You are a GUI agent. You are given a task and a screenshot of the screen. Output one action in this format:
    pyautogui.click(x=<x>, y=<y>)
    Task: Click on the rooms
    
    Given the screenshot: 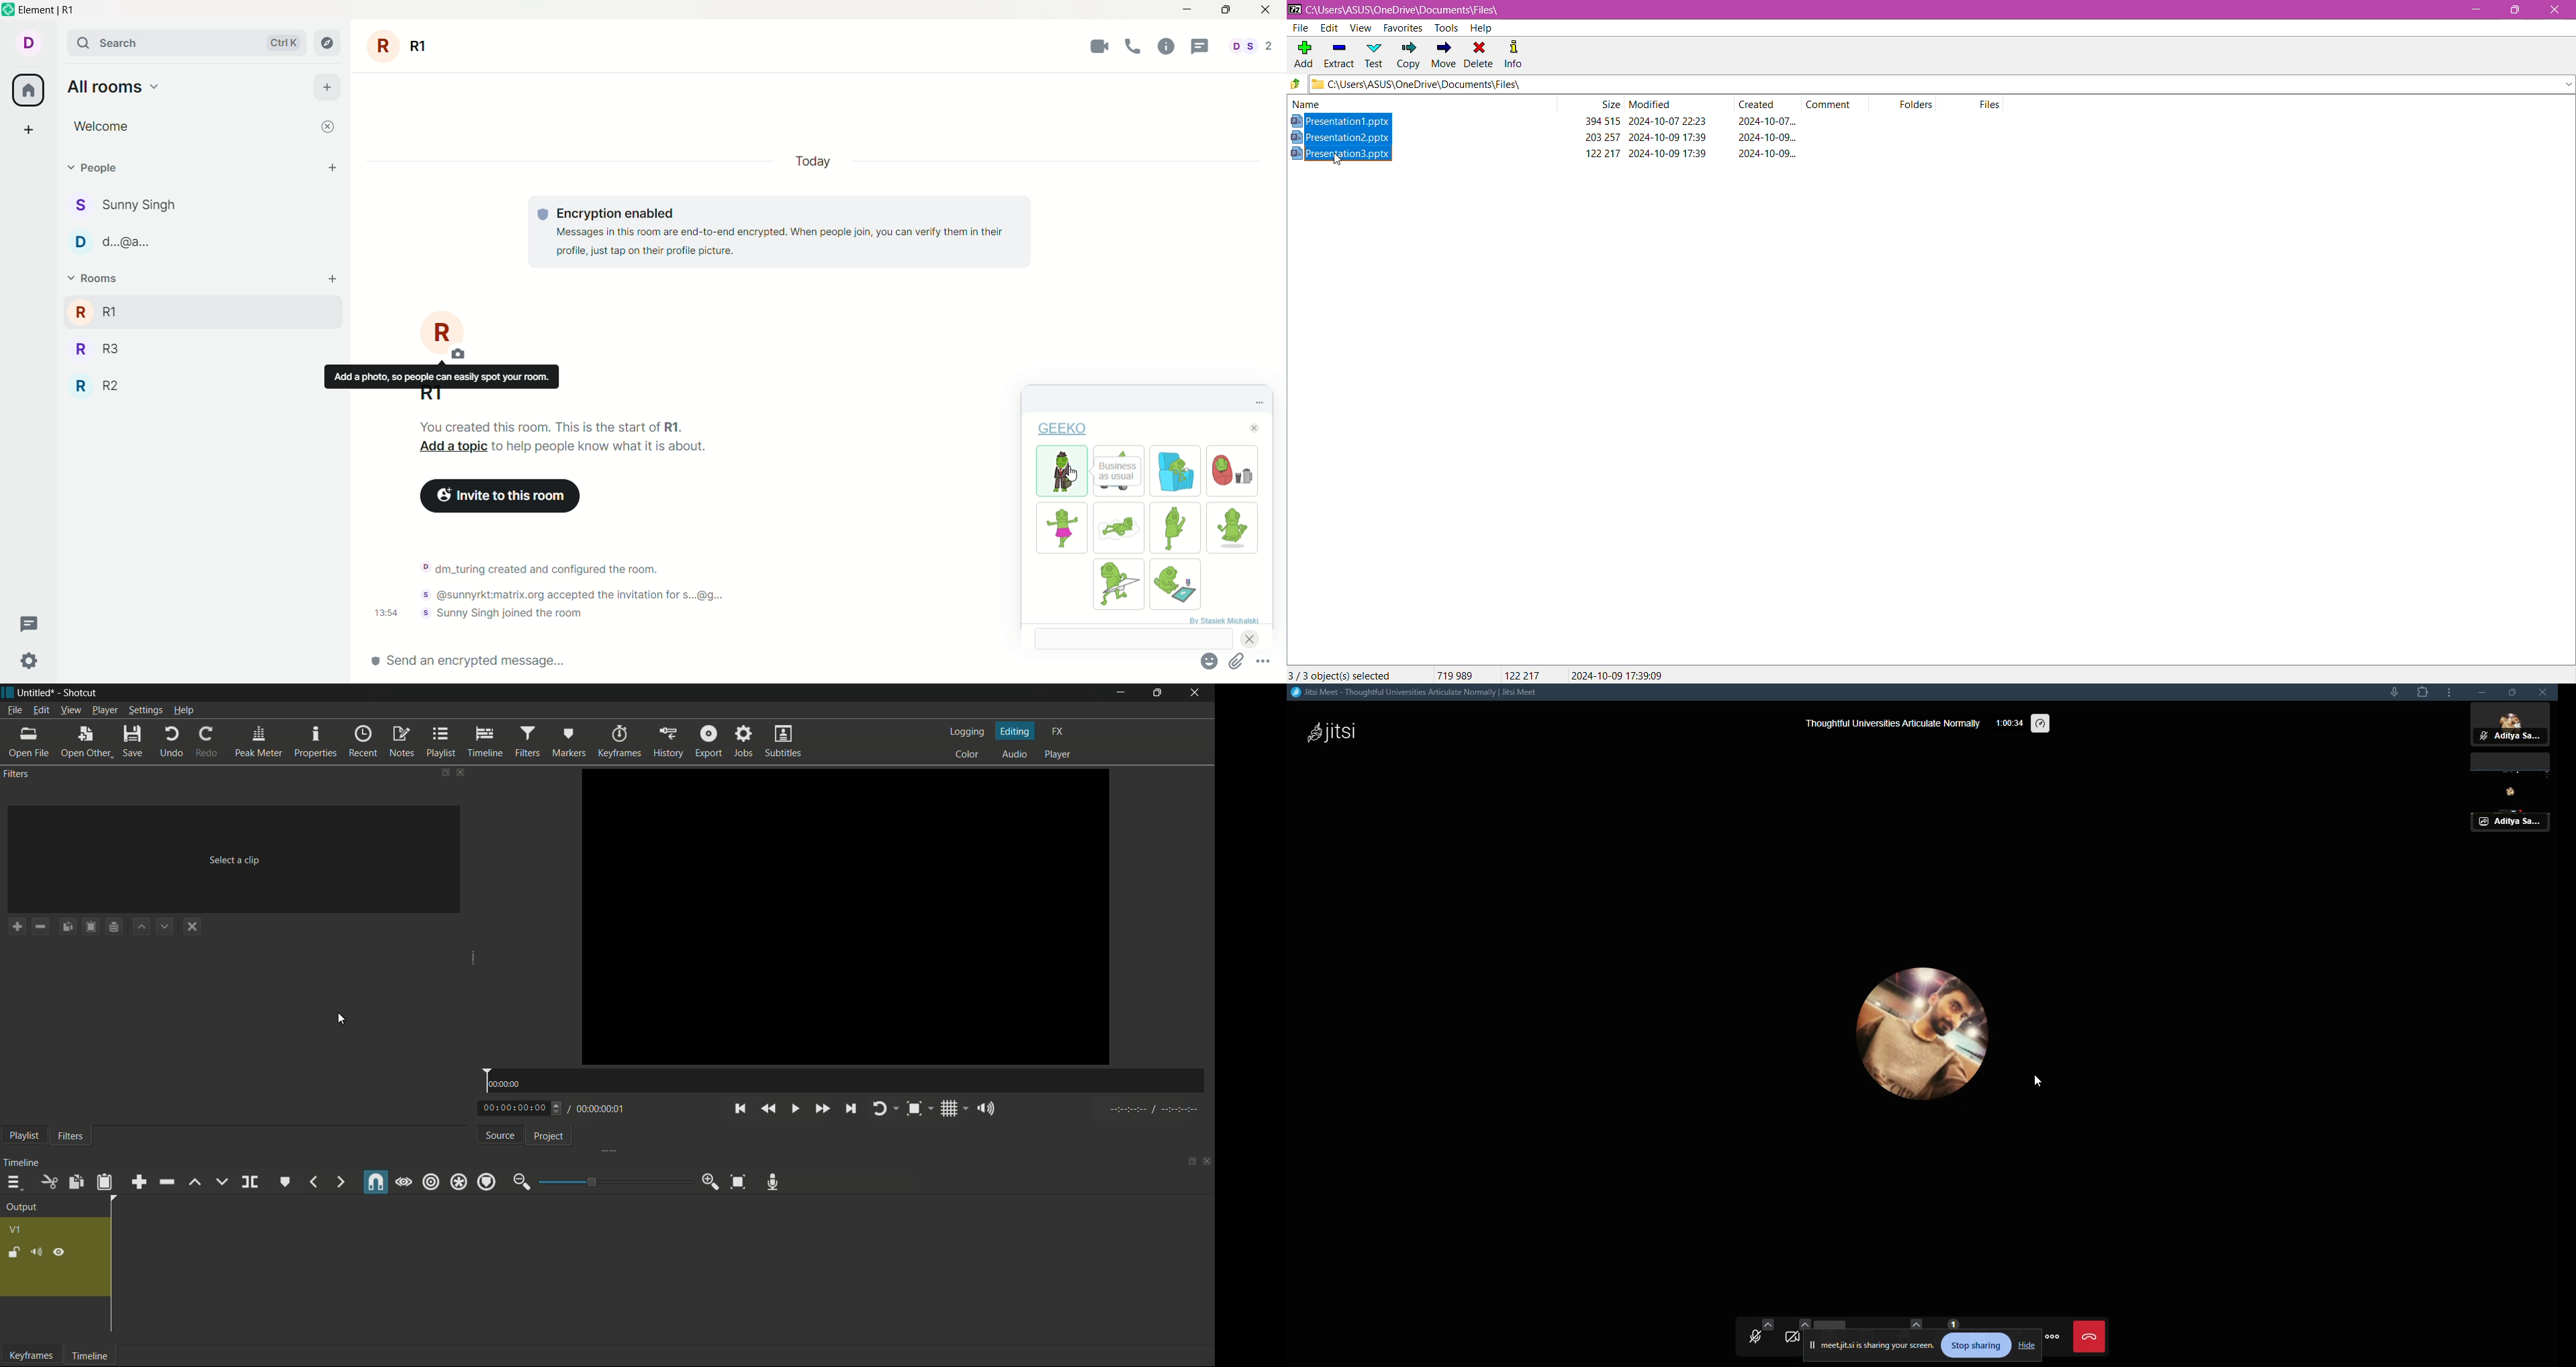 What is the action you would take?
    pyautogui.click(x=97, y=278)
    